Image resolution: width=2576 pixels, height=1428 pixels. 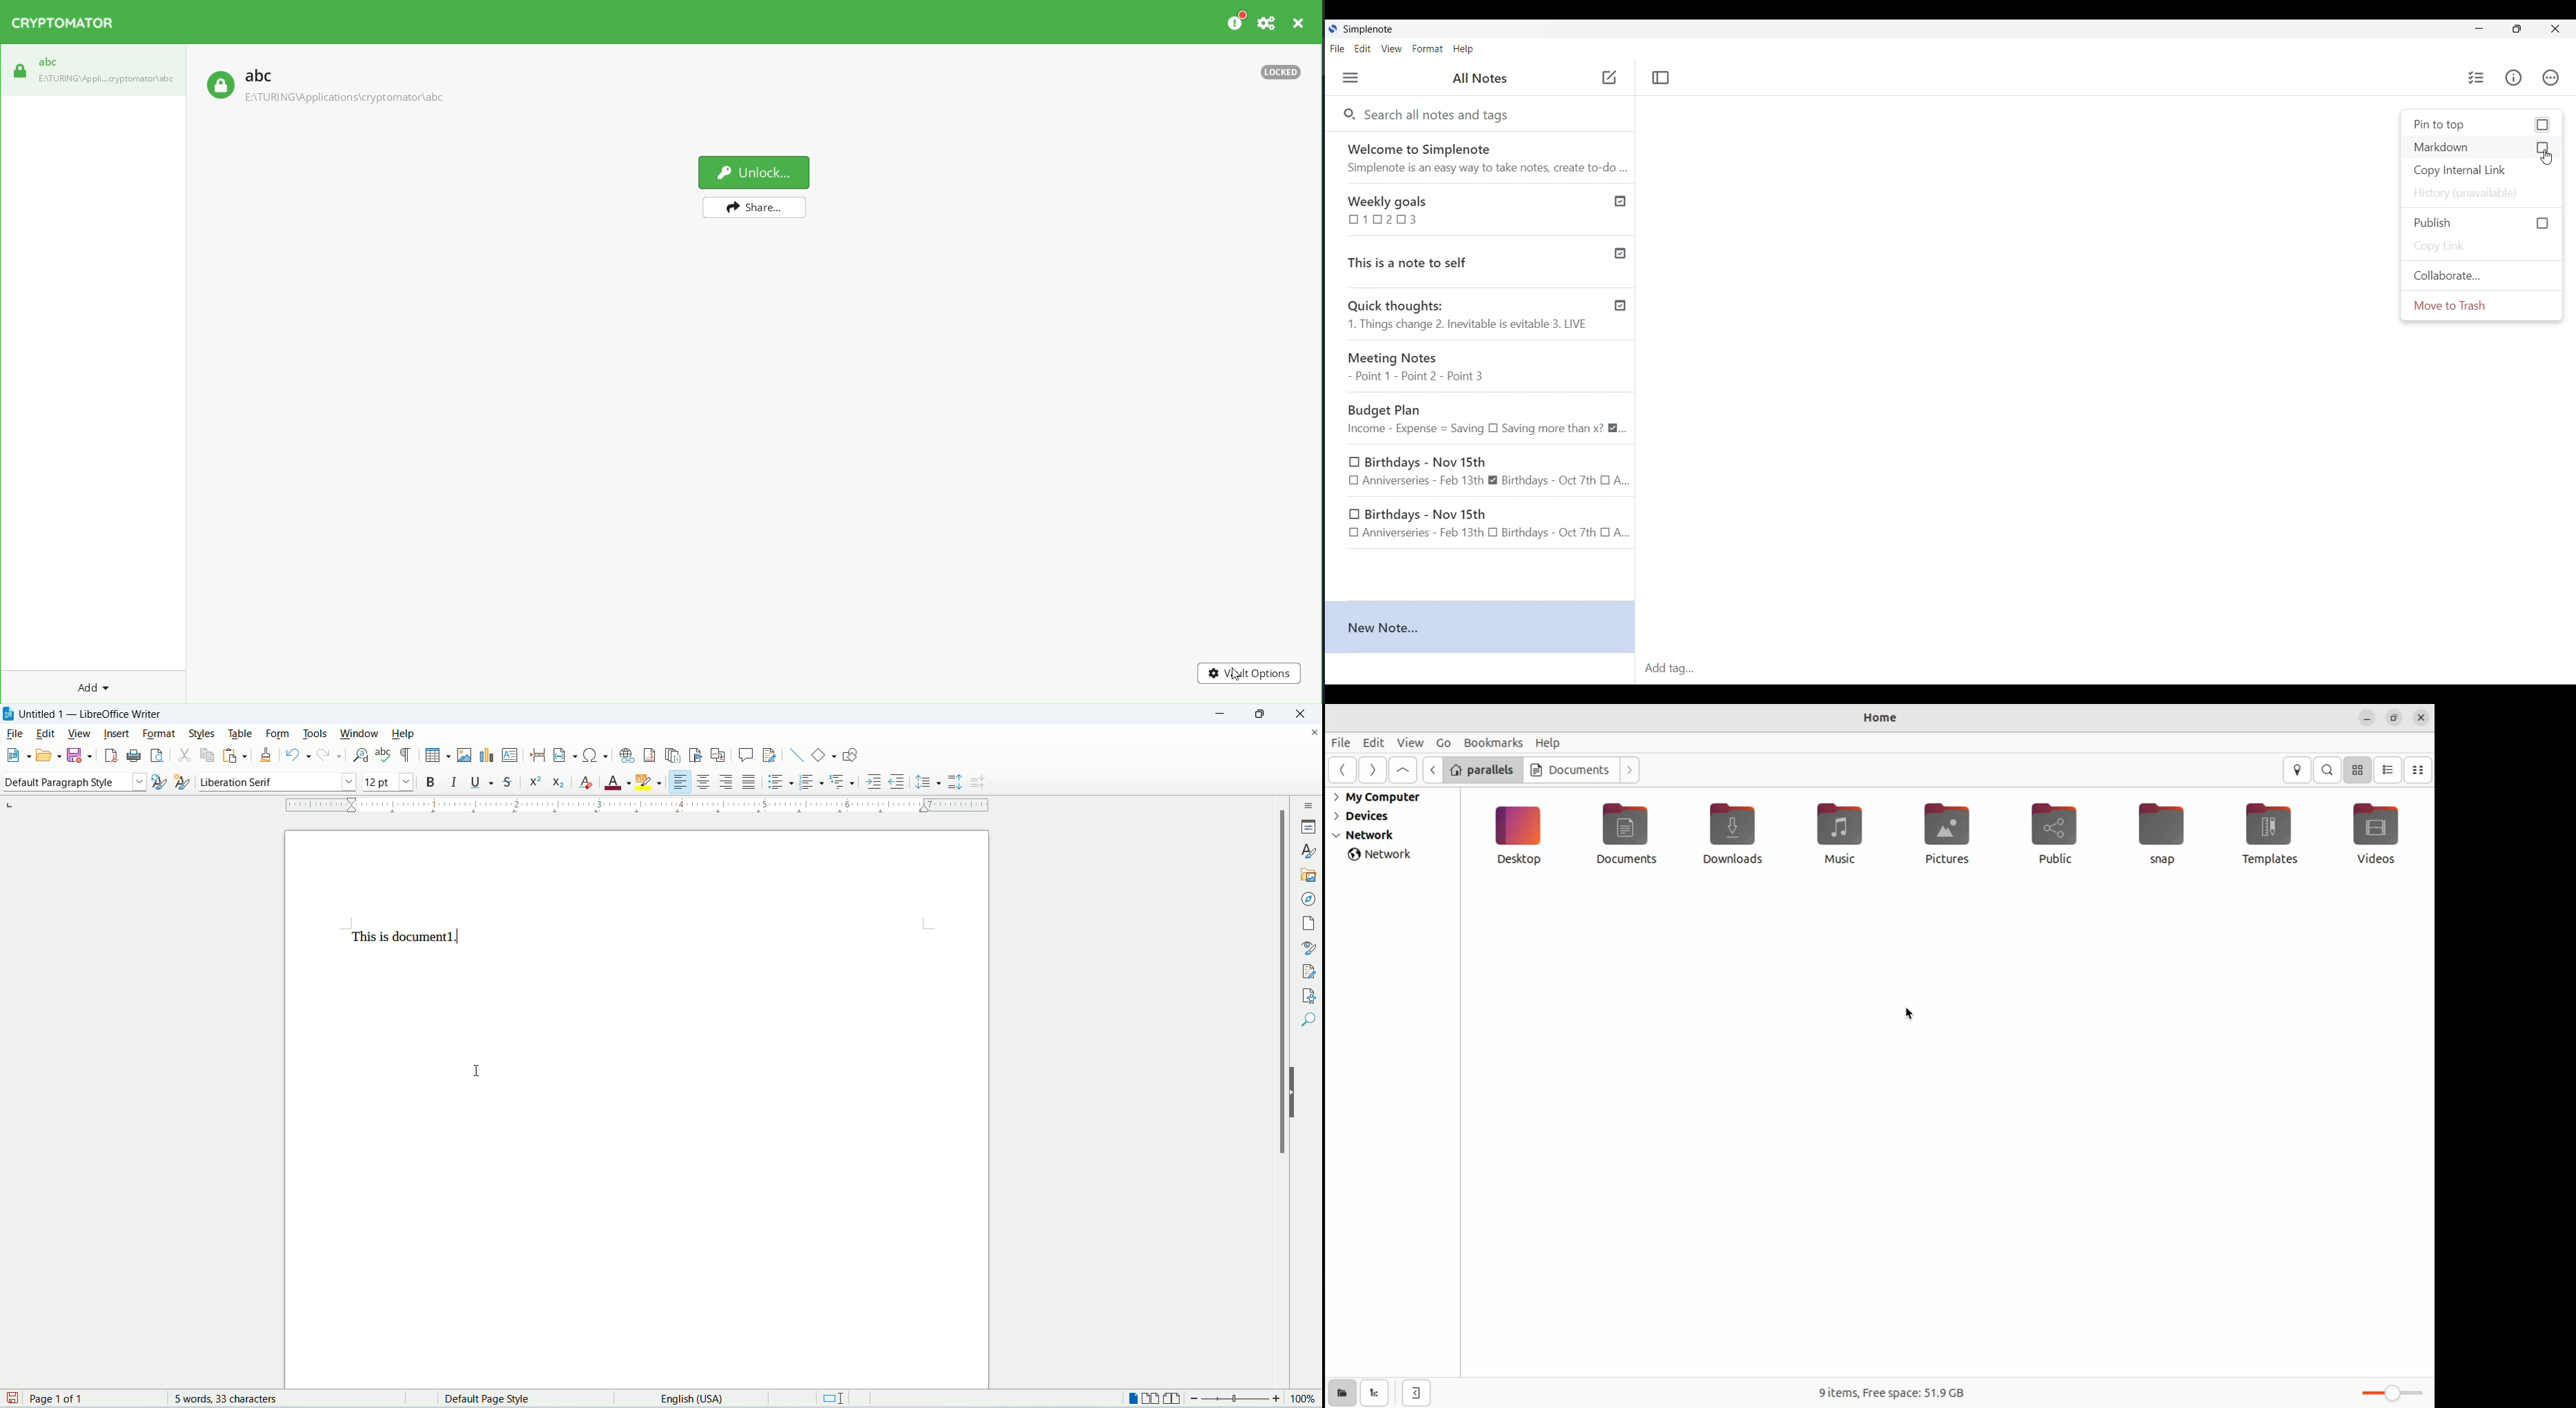 I want to click on align center, so click(x=704, y=782).